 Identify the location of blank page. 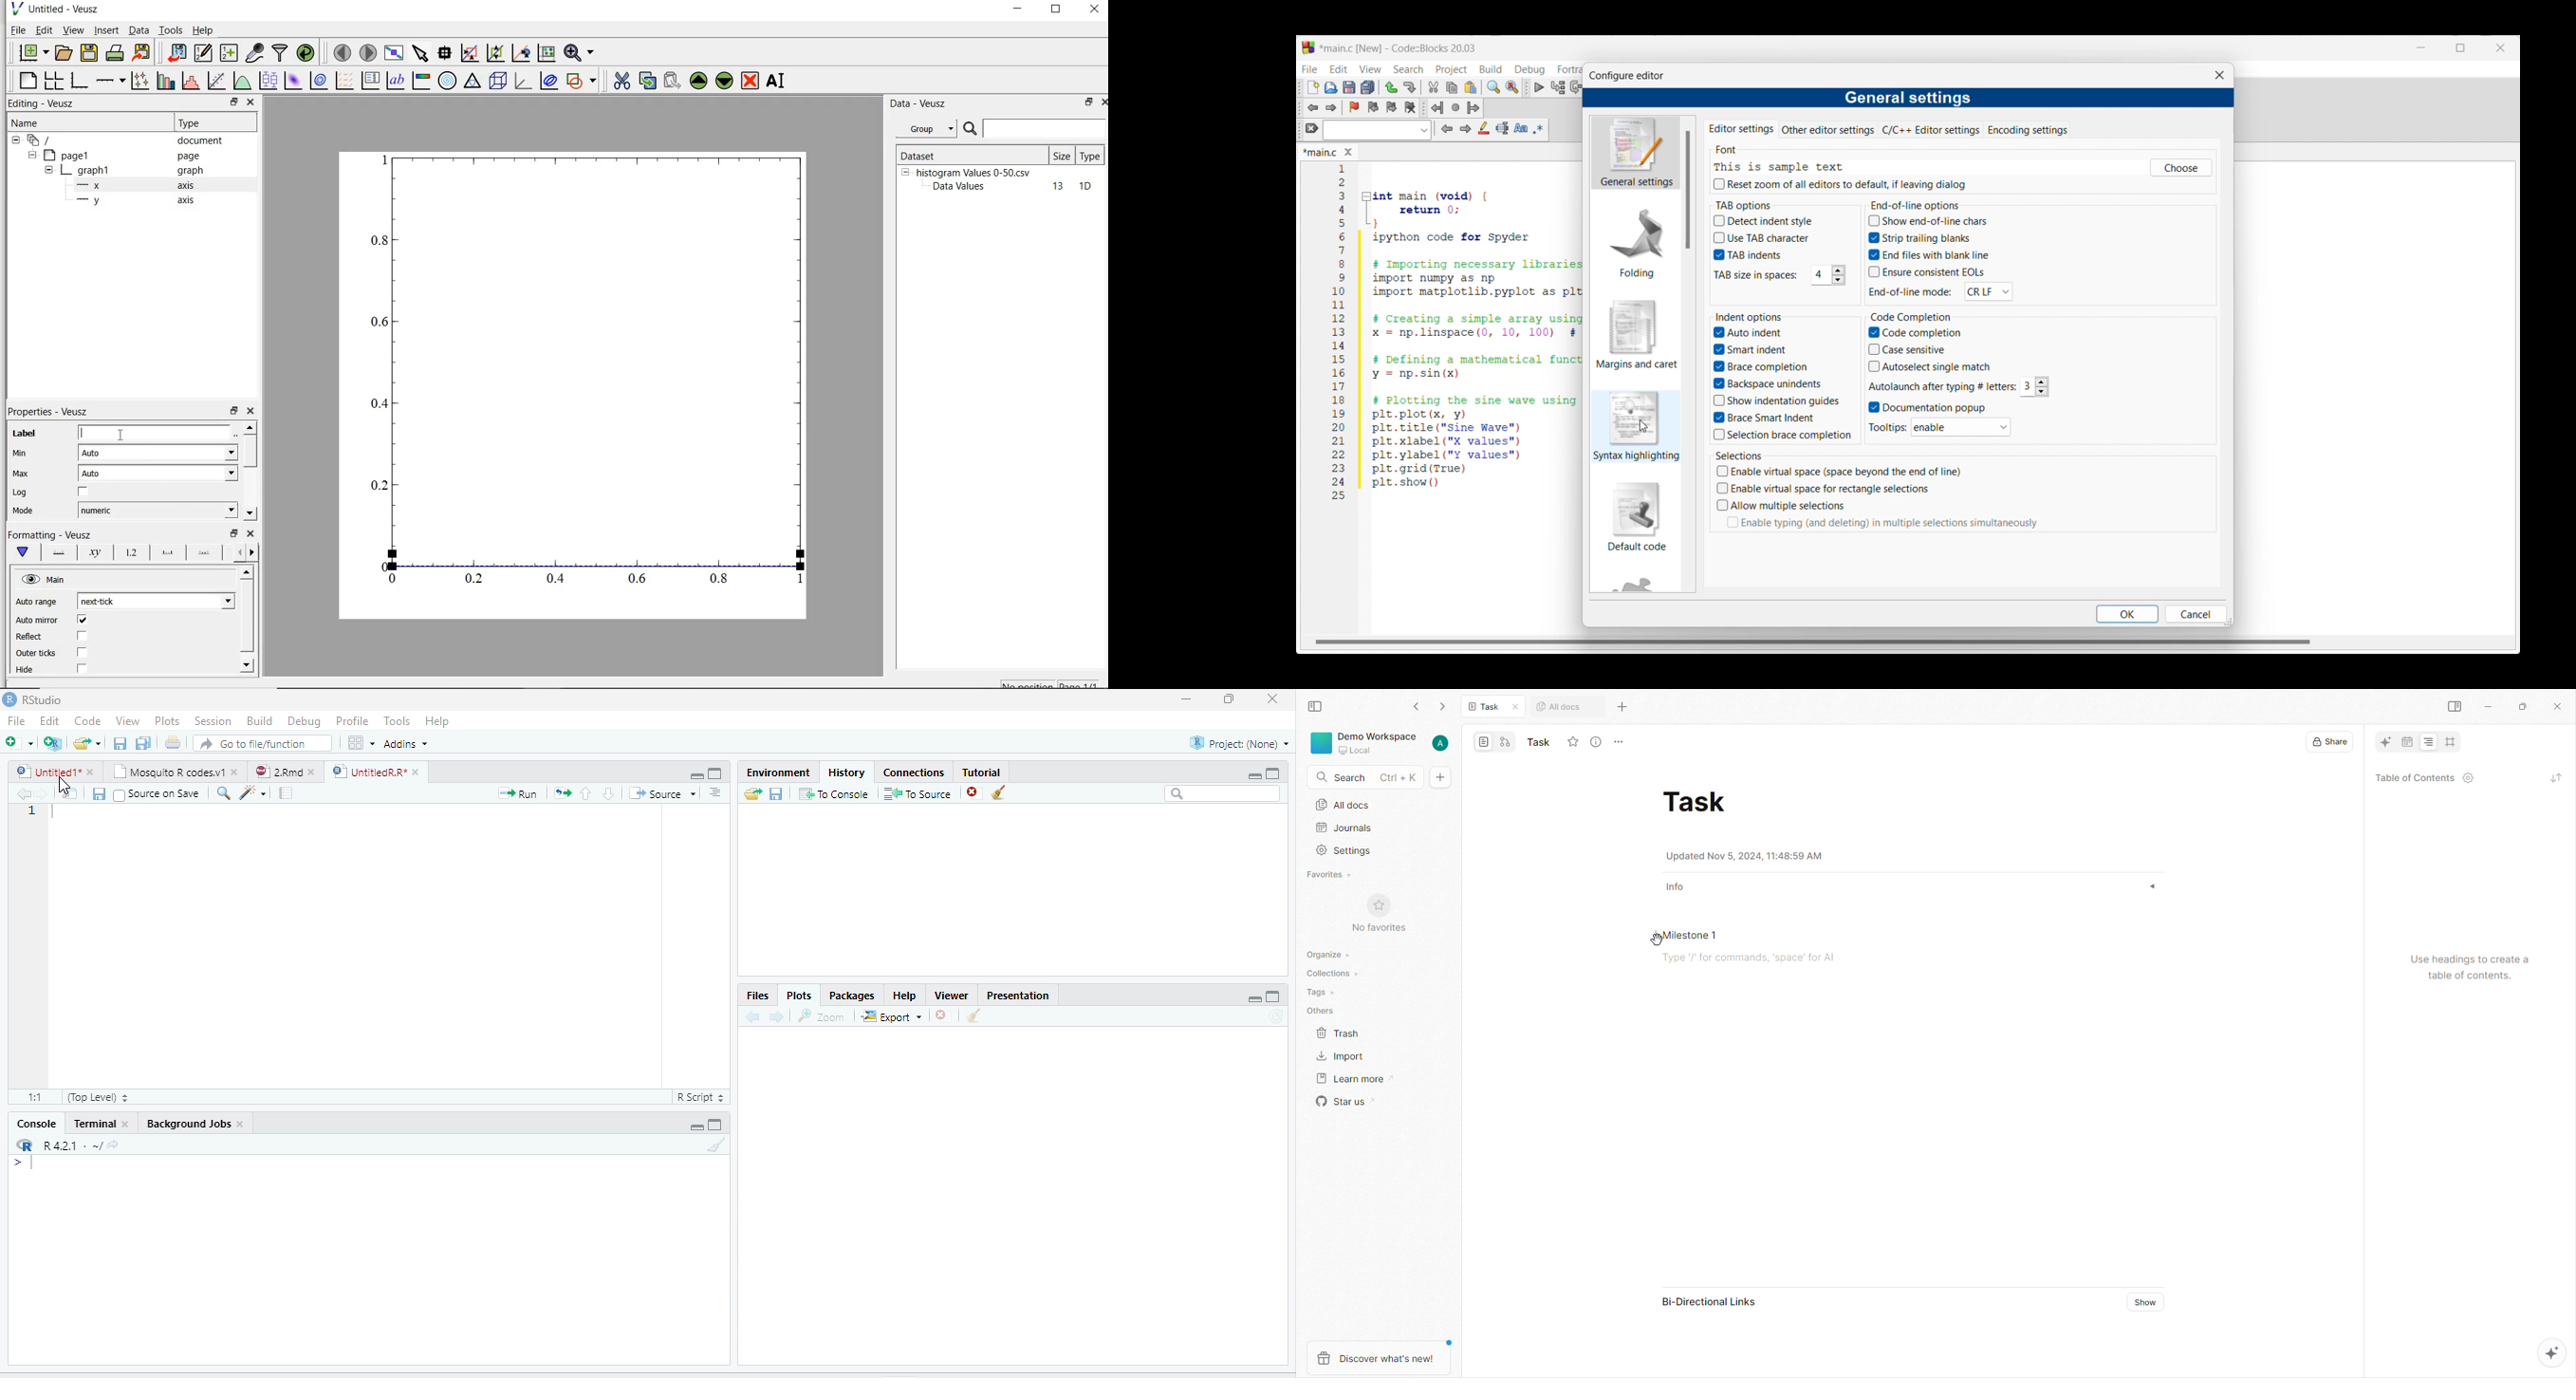
(28, 81).